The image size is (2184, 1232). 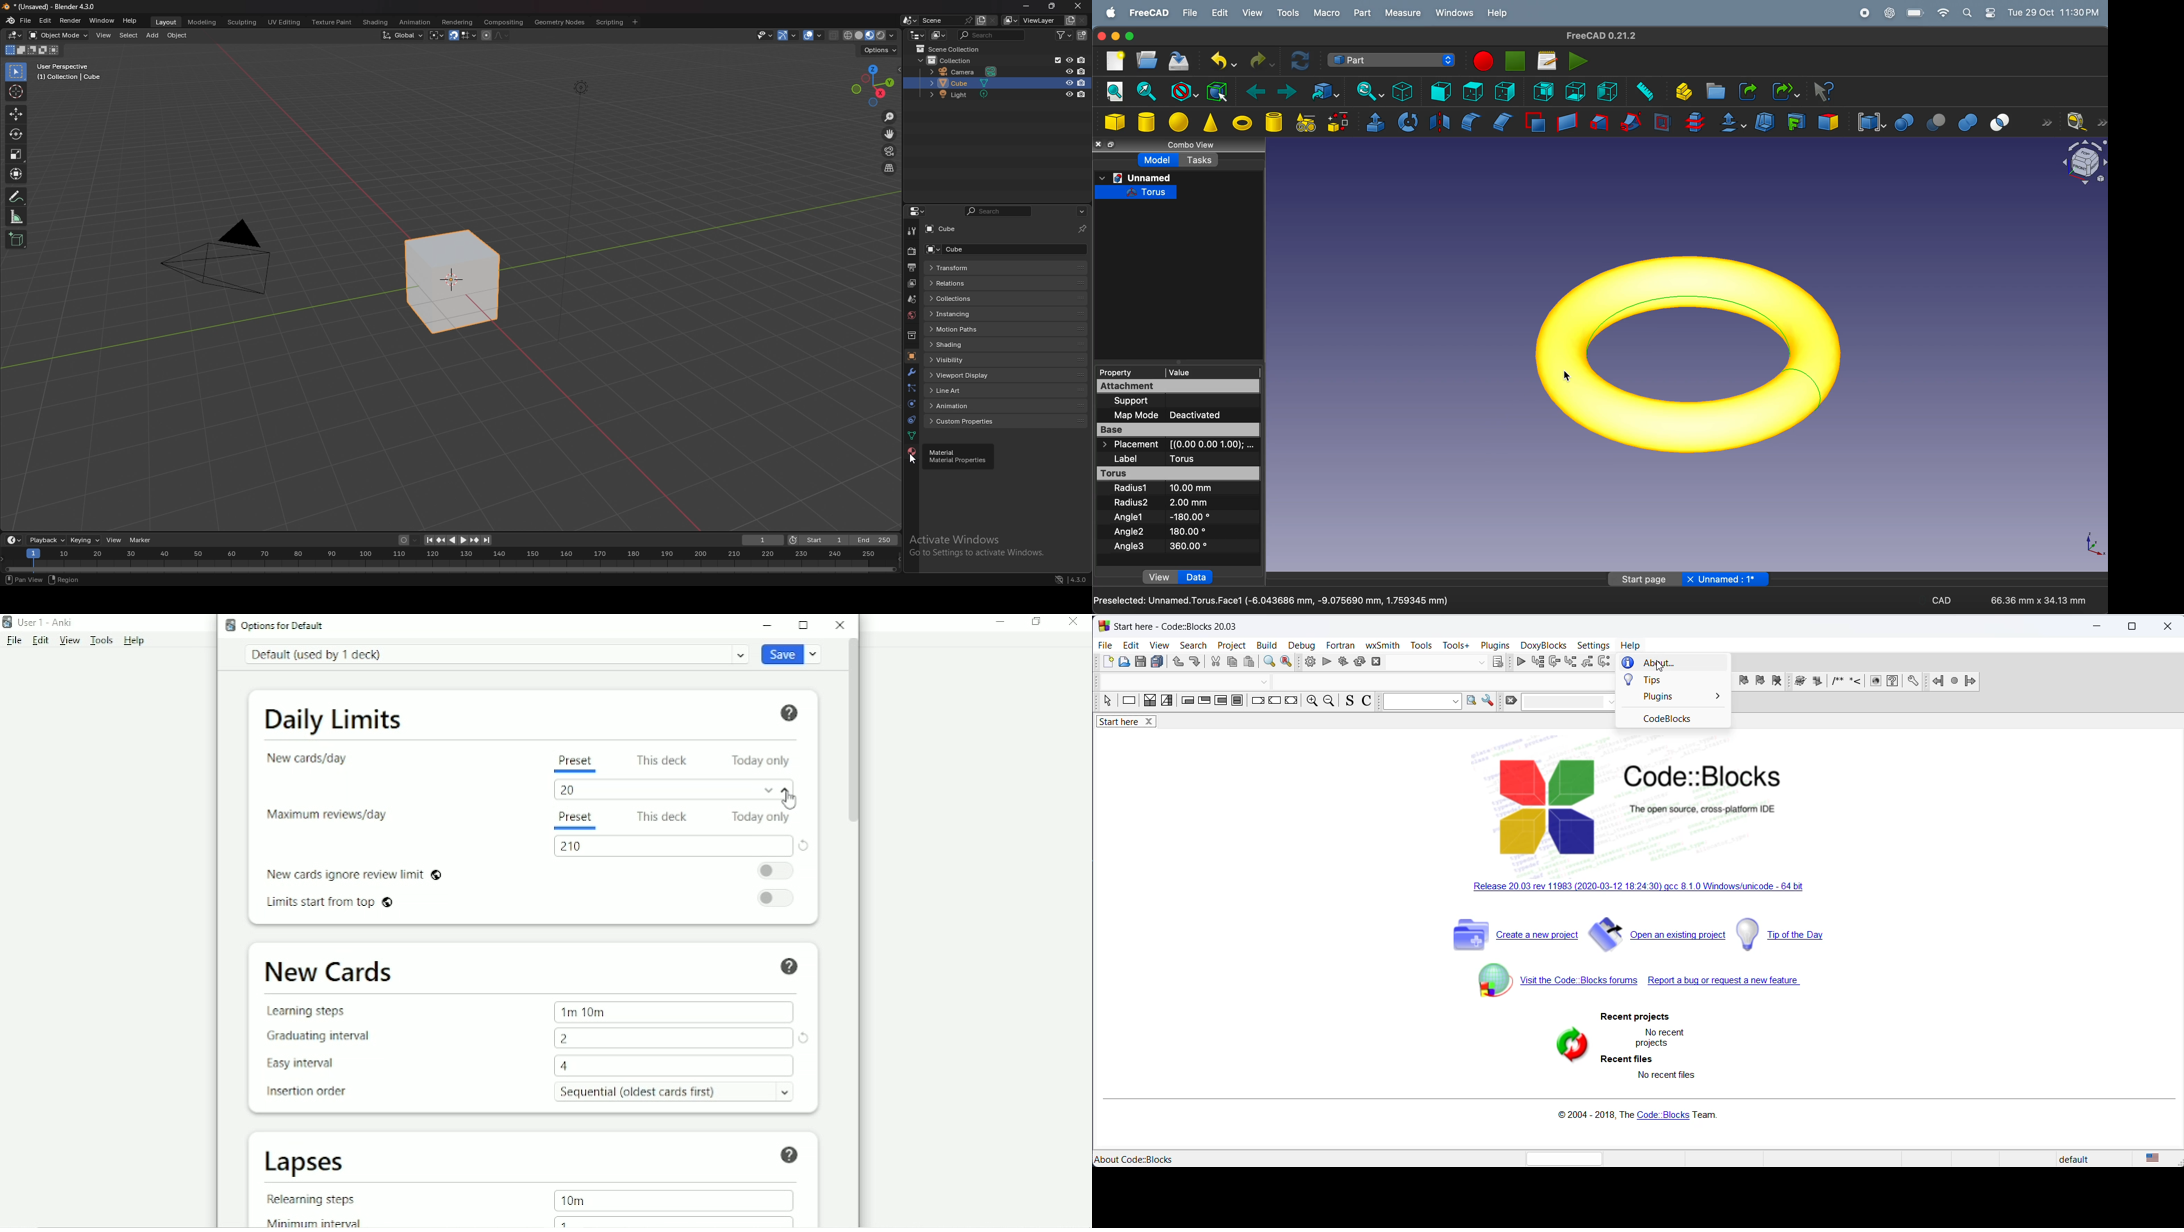 I want to click on closing window, so click(x=1102, y=36).